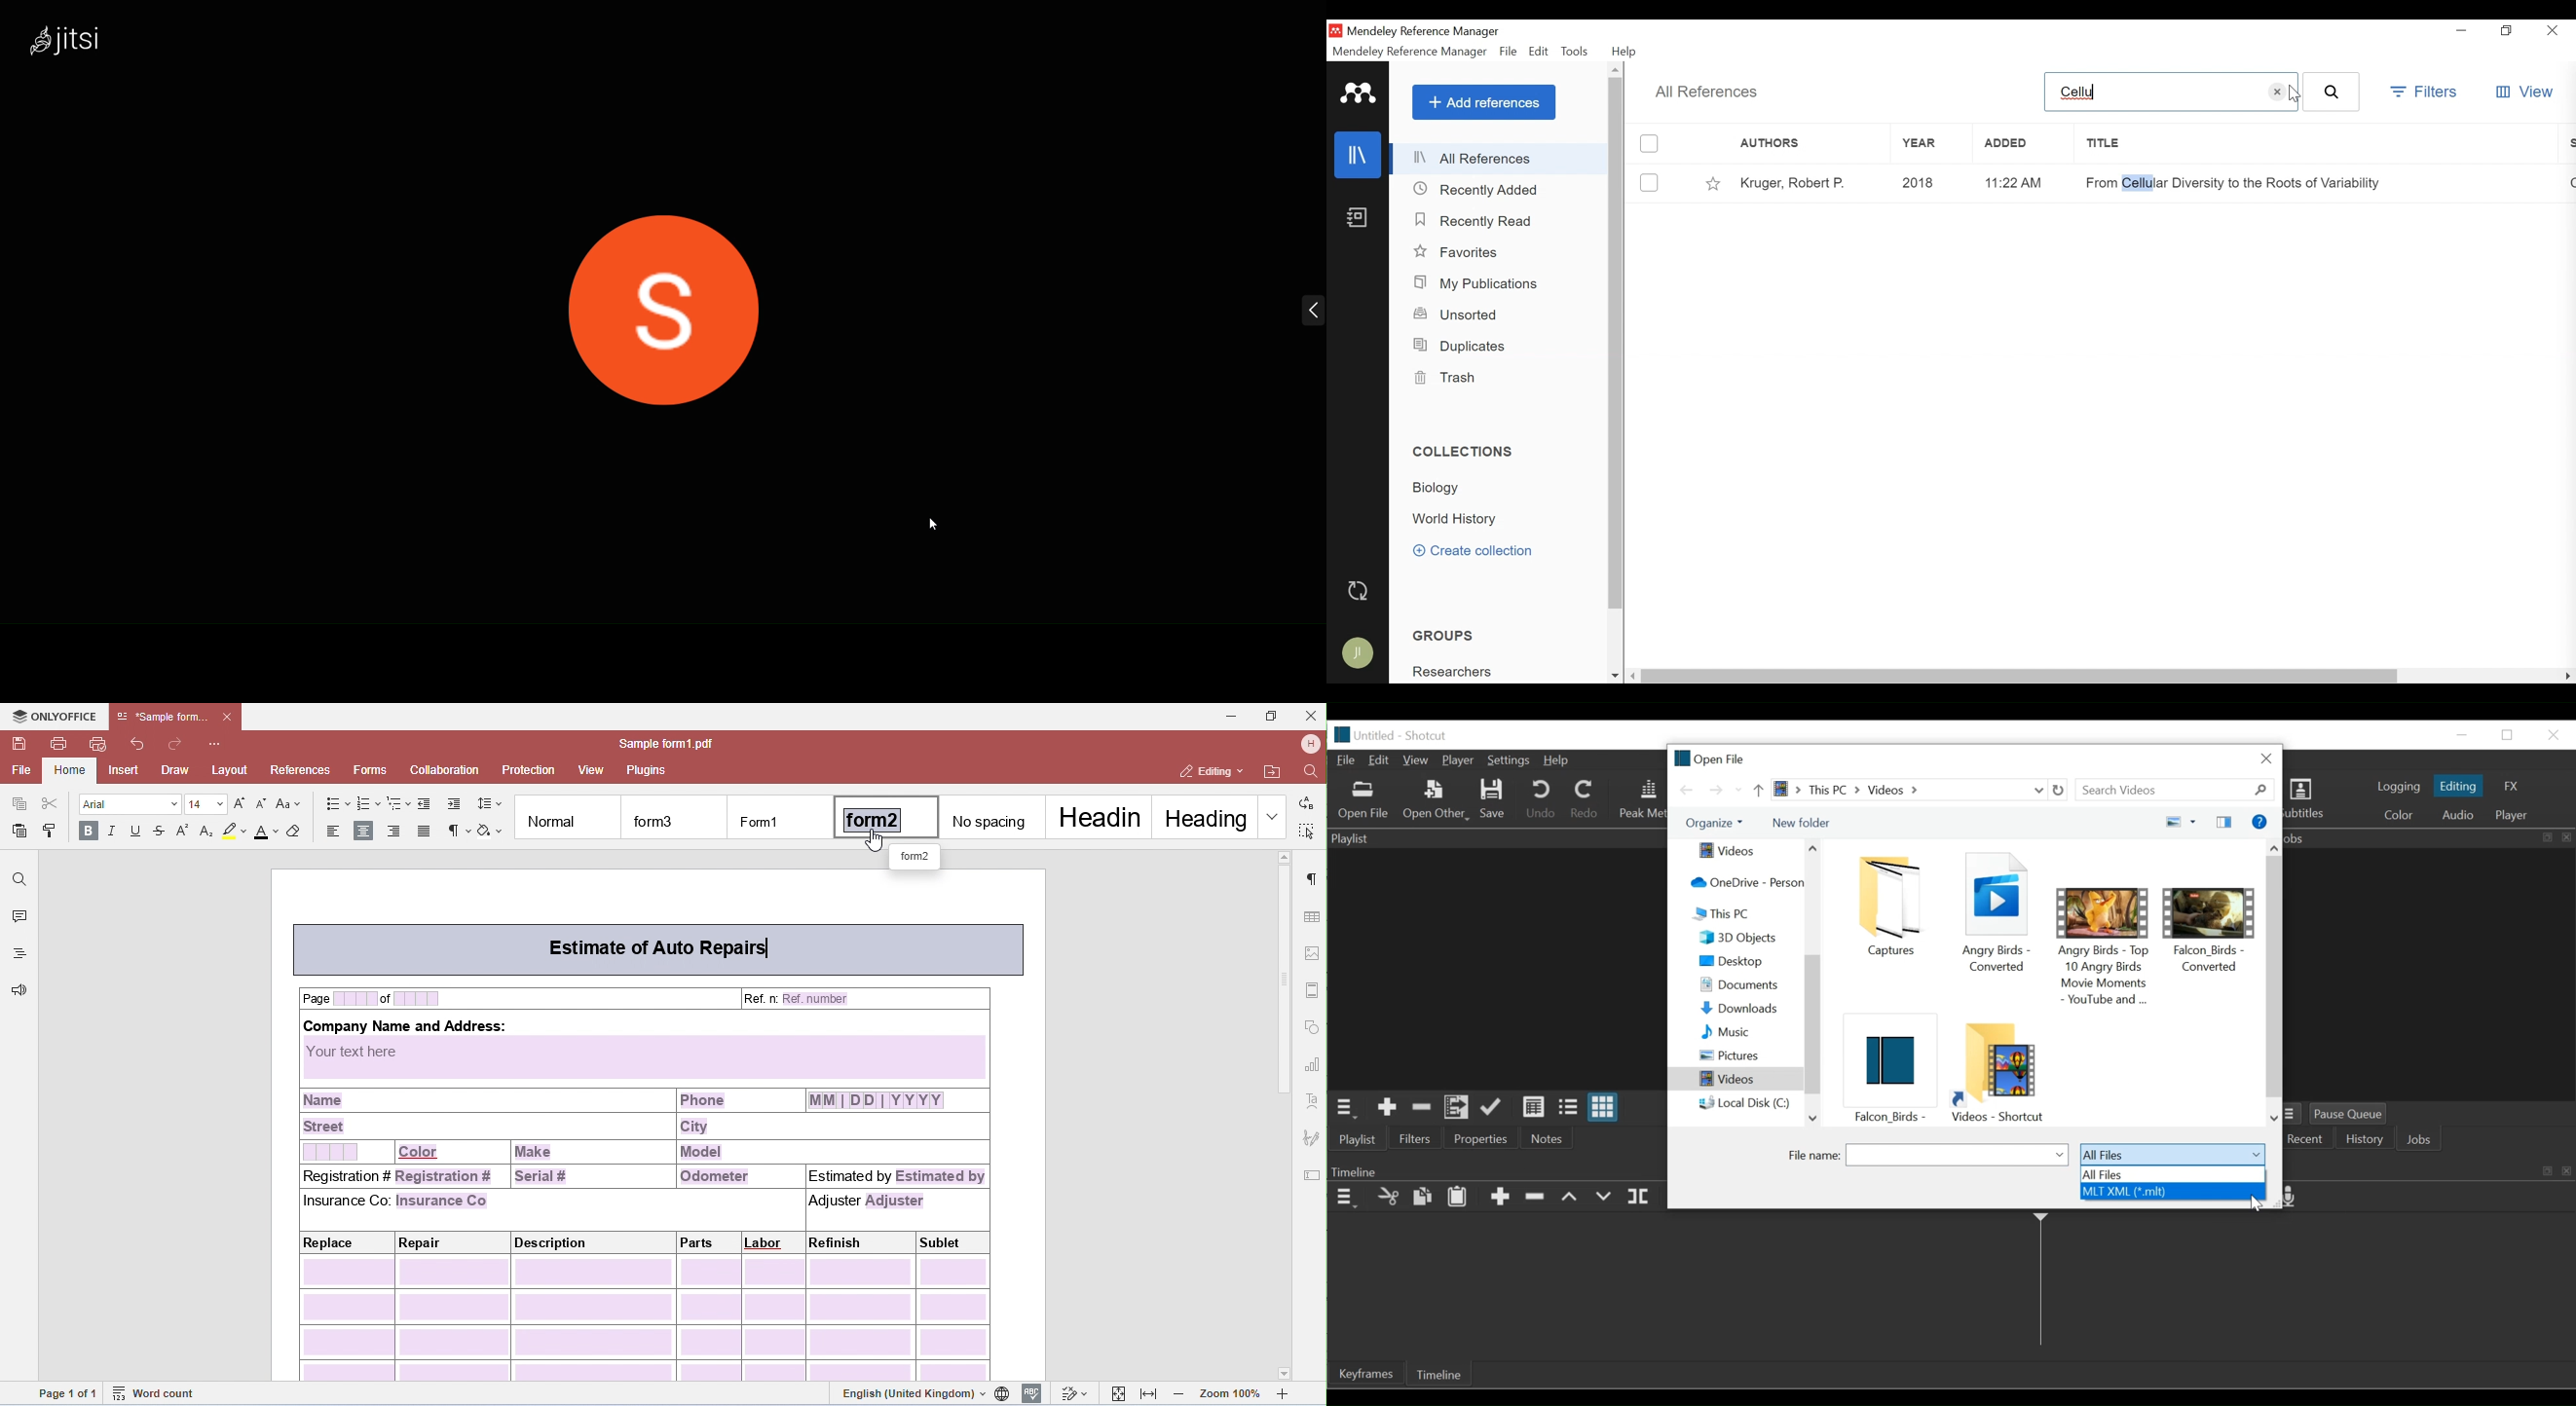  What do you see at coordinates (1437, 488) in the screenshot?
I see `Collection` at bounding box center [1437, 488].